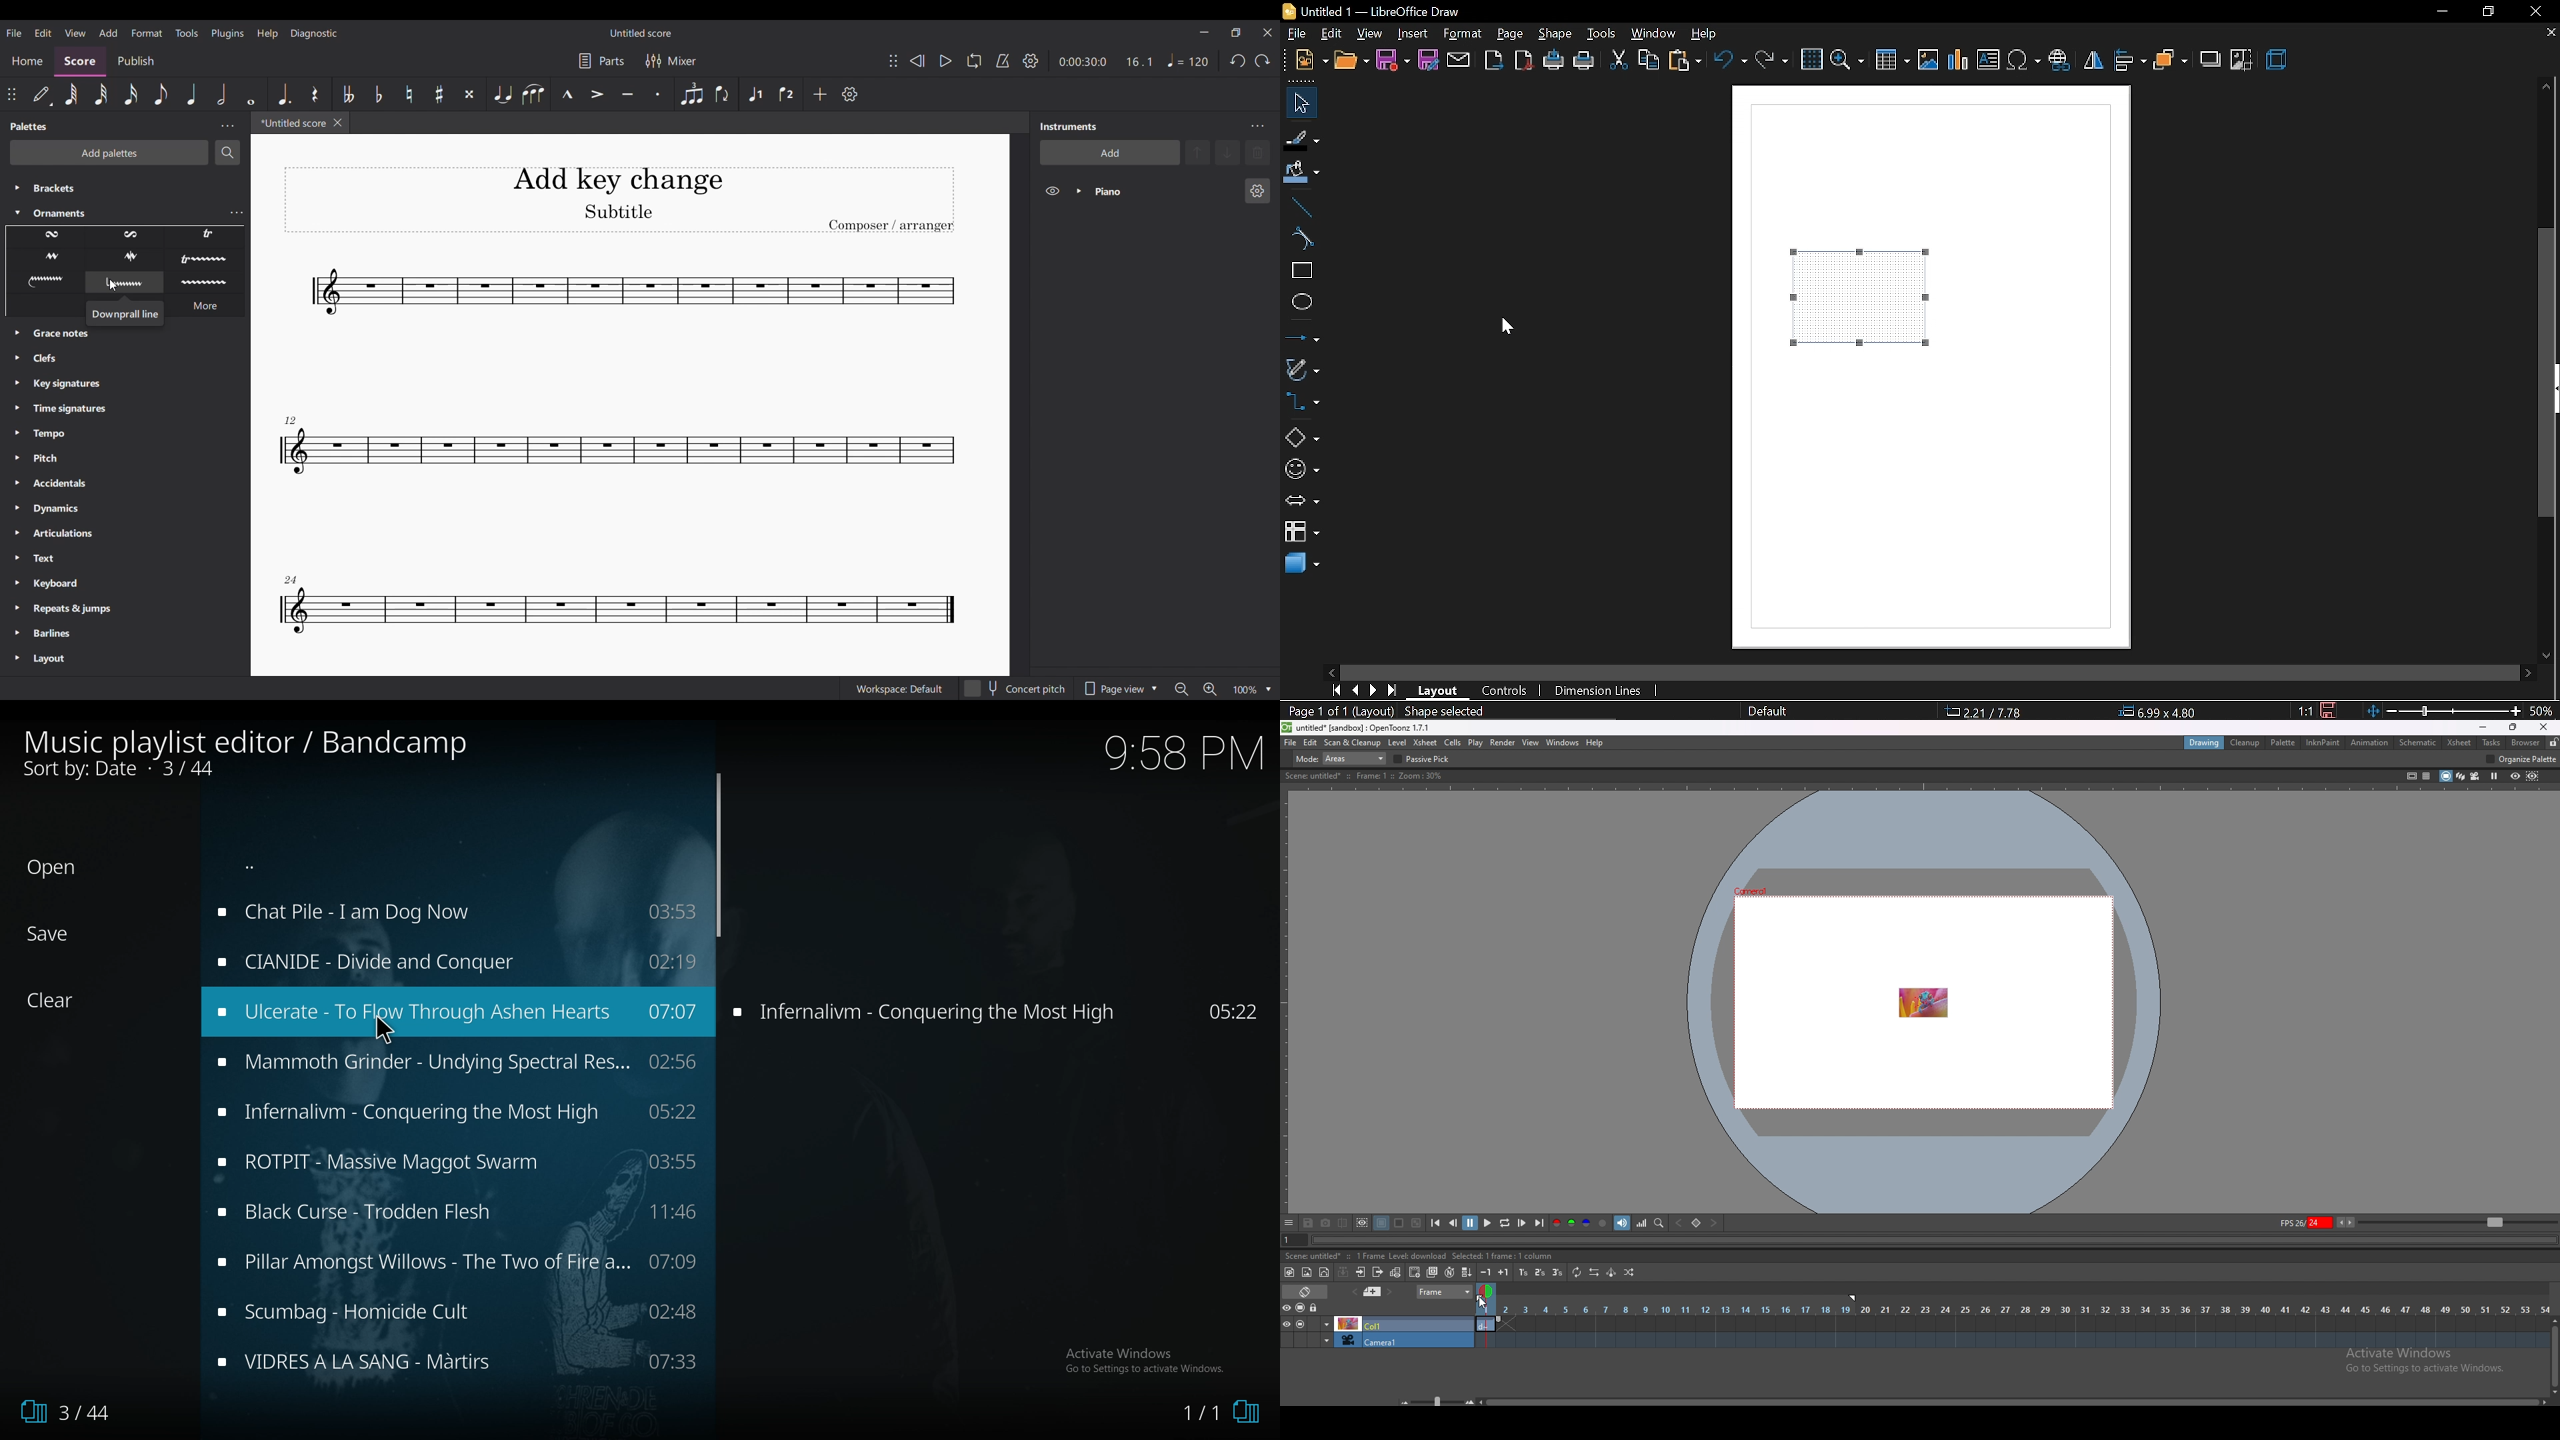  Describe the element at coordinates (1849, 297) in the screenshot. I see `Pattern added` at that location.